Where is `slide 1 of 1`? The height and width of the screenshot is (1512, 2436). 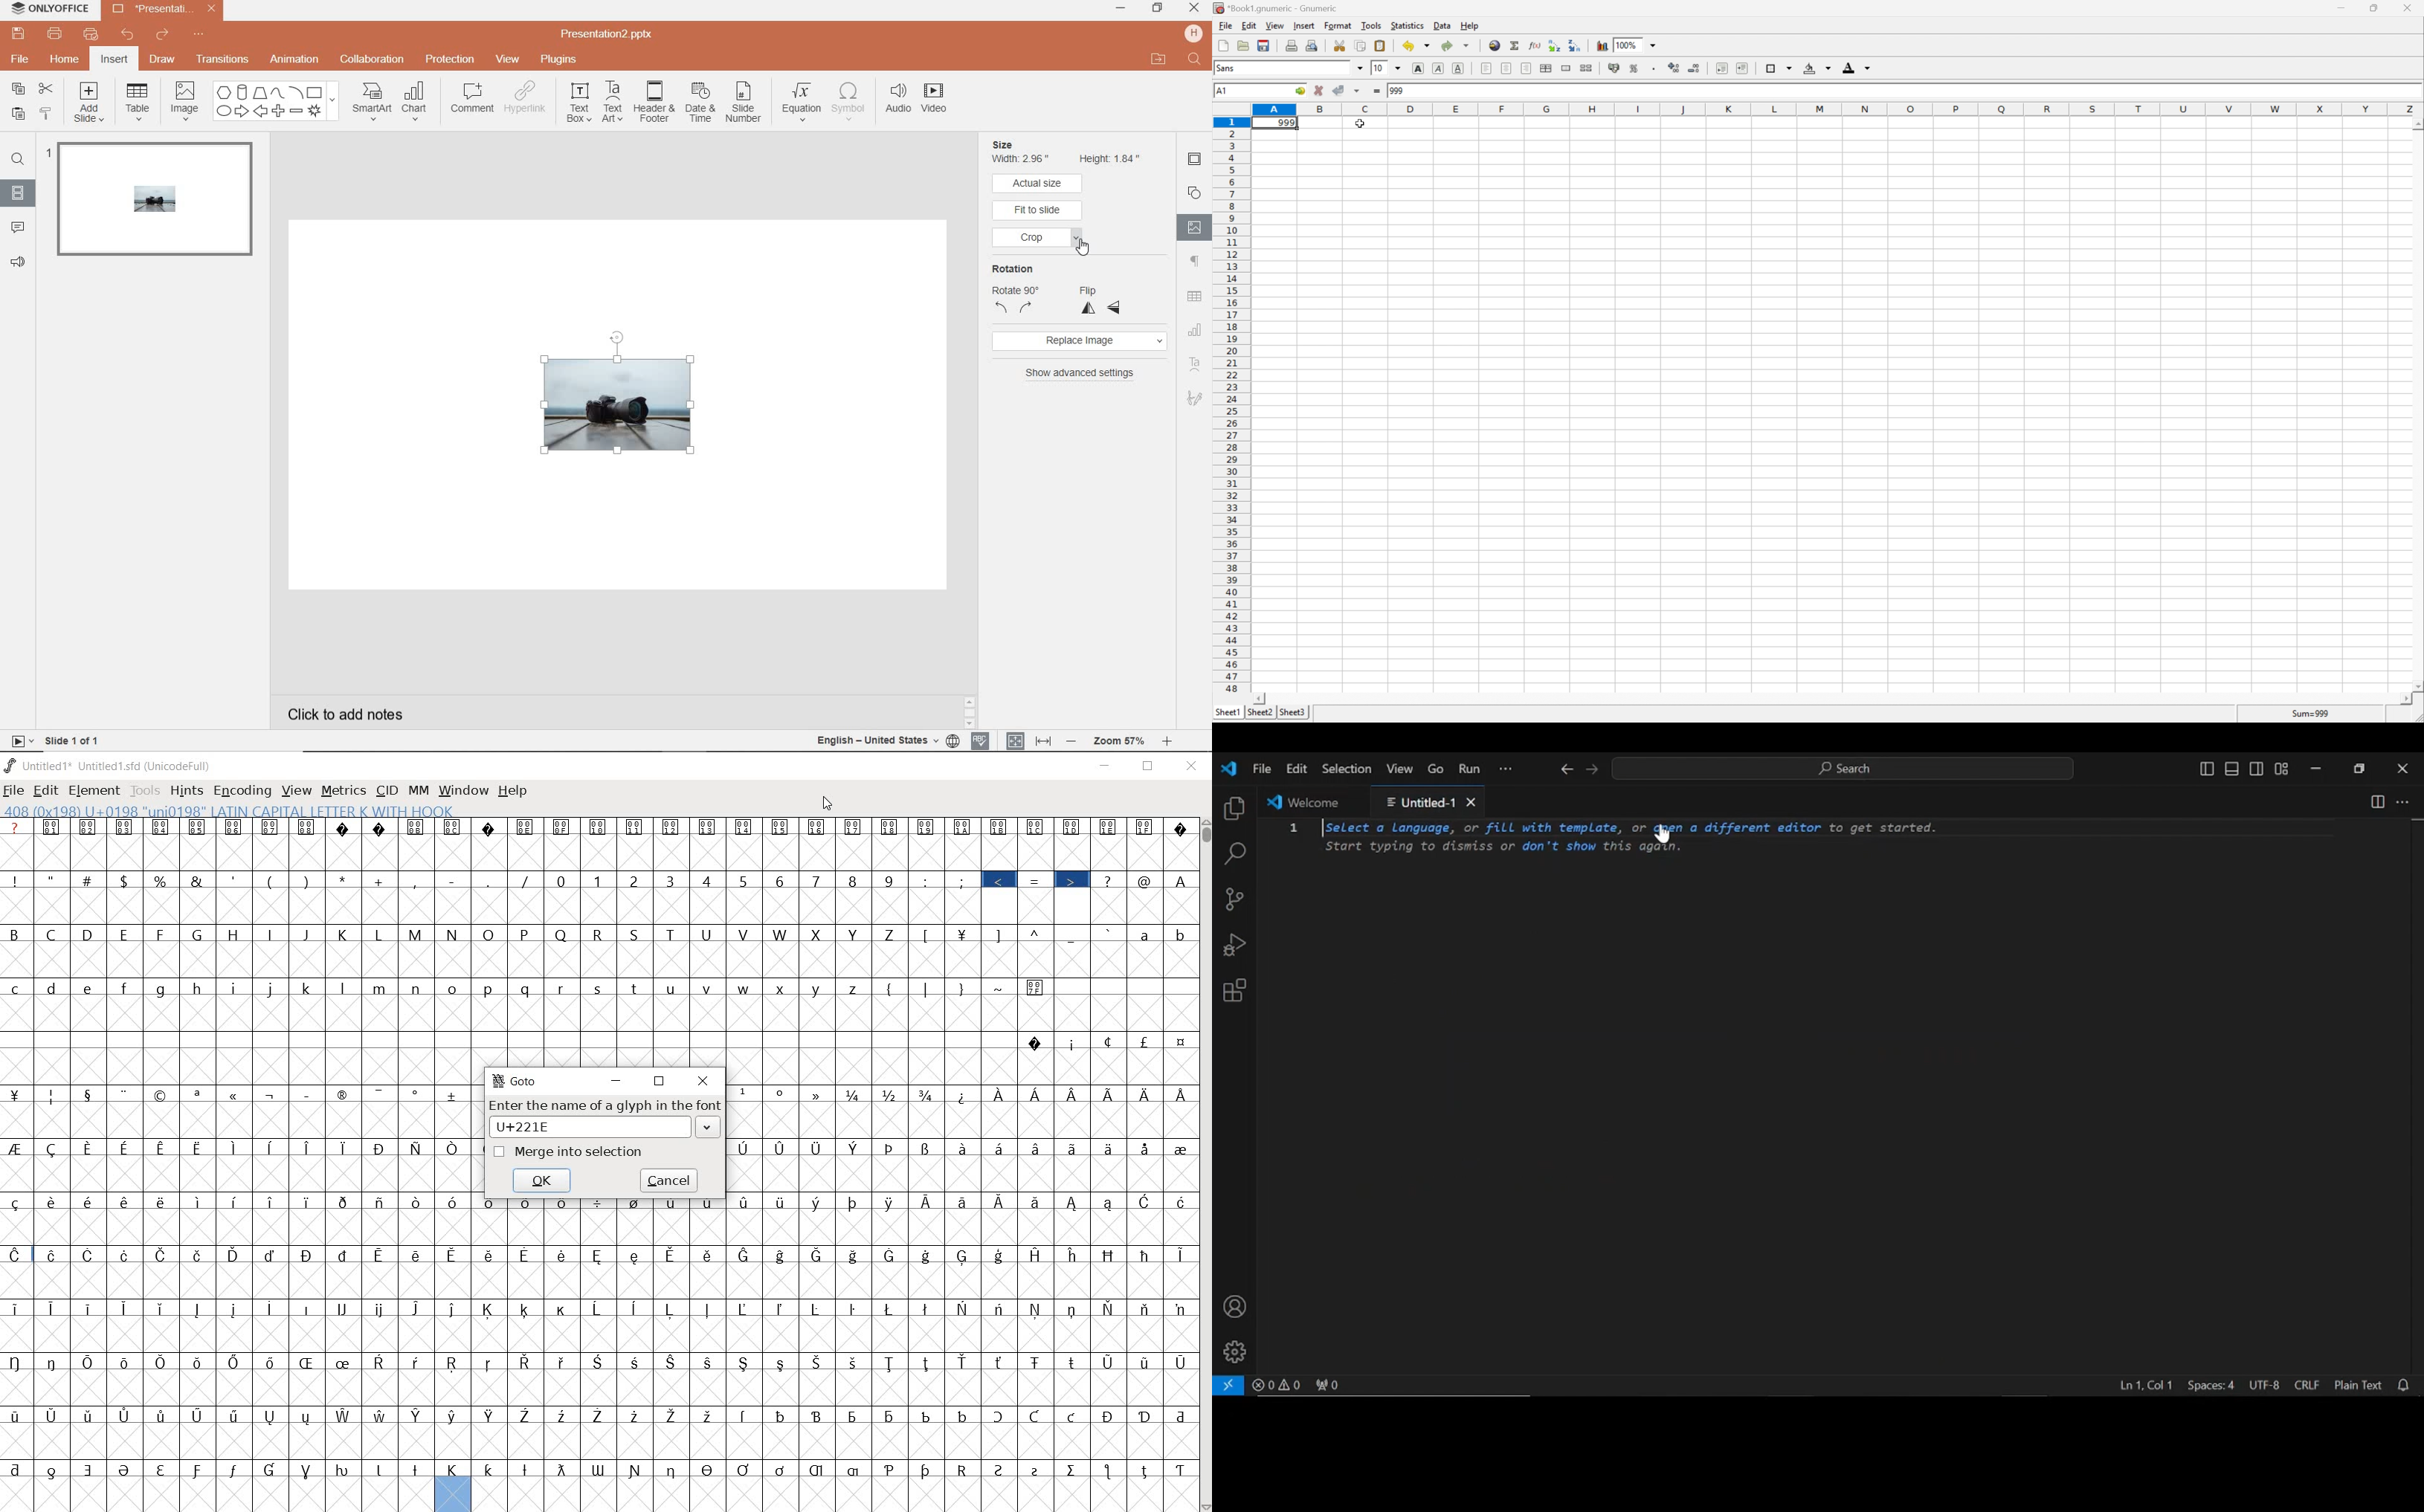
slide 1 of 1 is located at coordinates (54, 743).